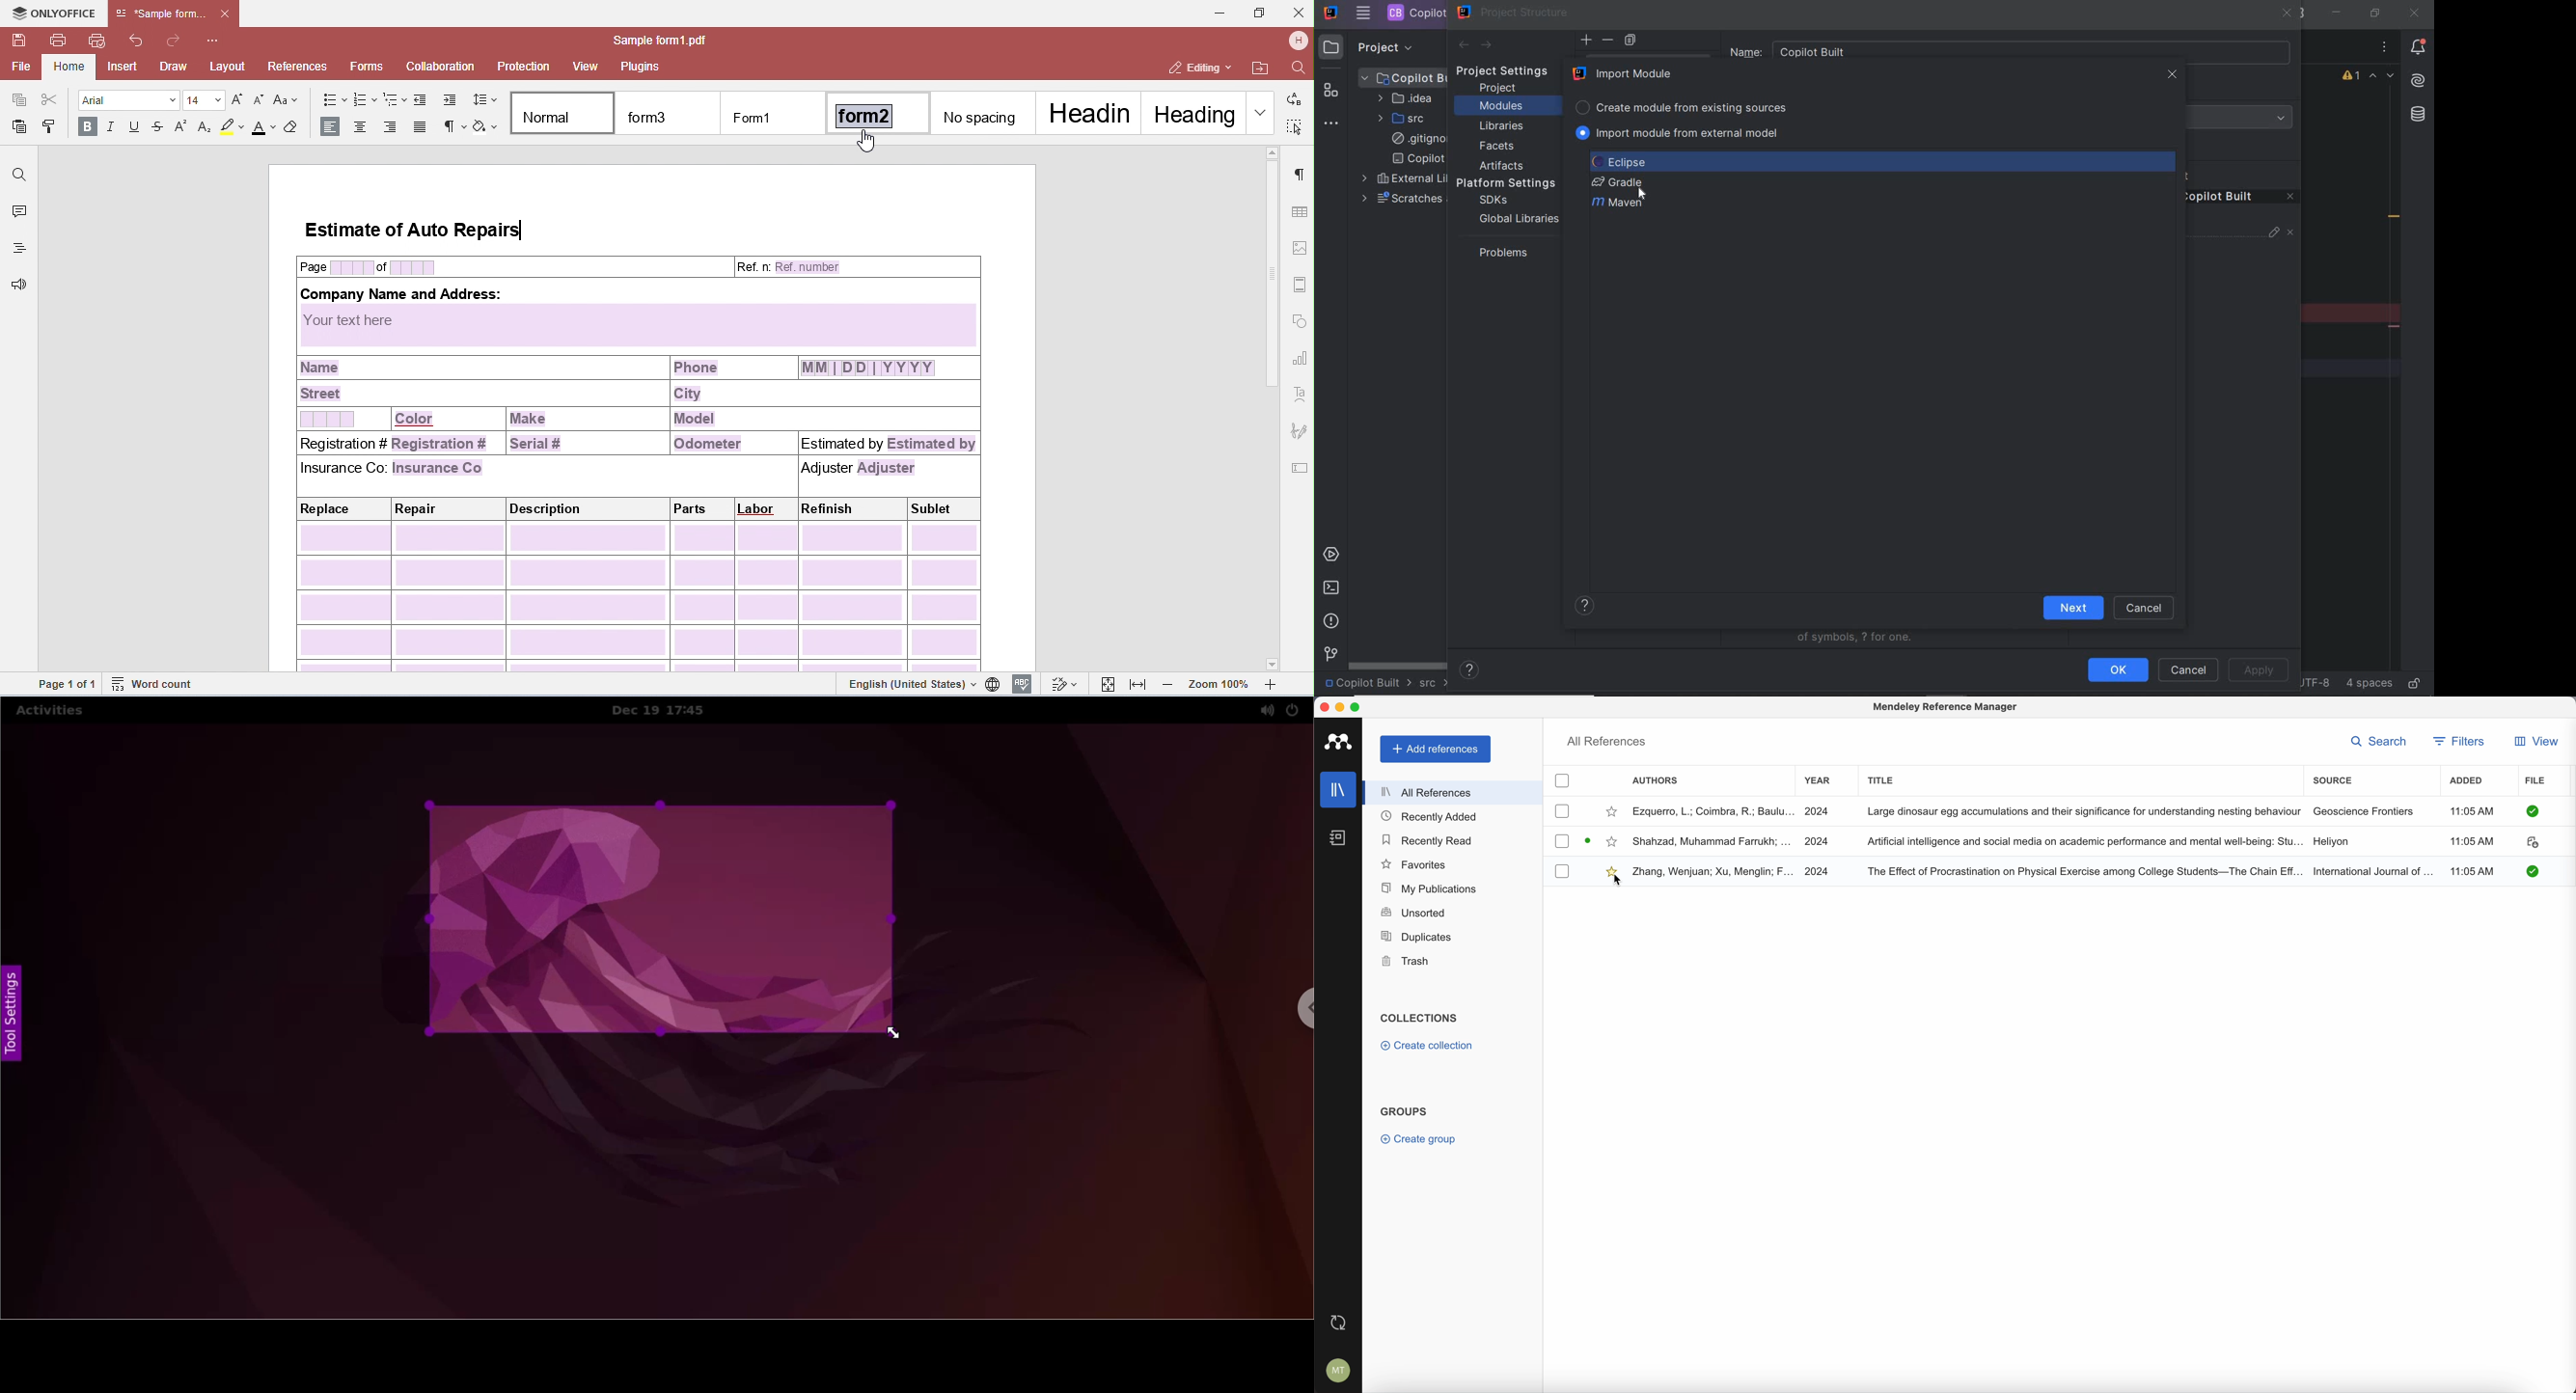 The image size is (2576, 1400). Describe the element at coordinates (1463, 45) in the screenshot. I see `back` at that location.